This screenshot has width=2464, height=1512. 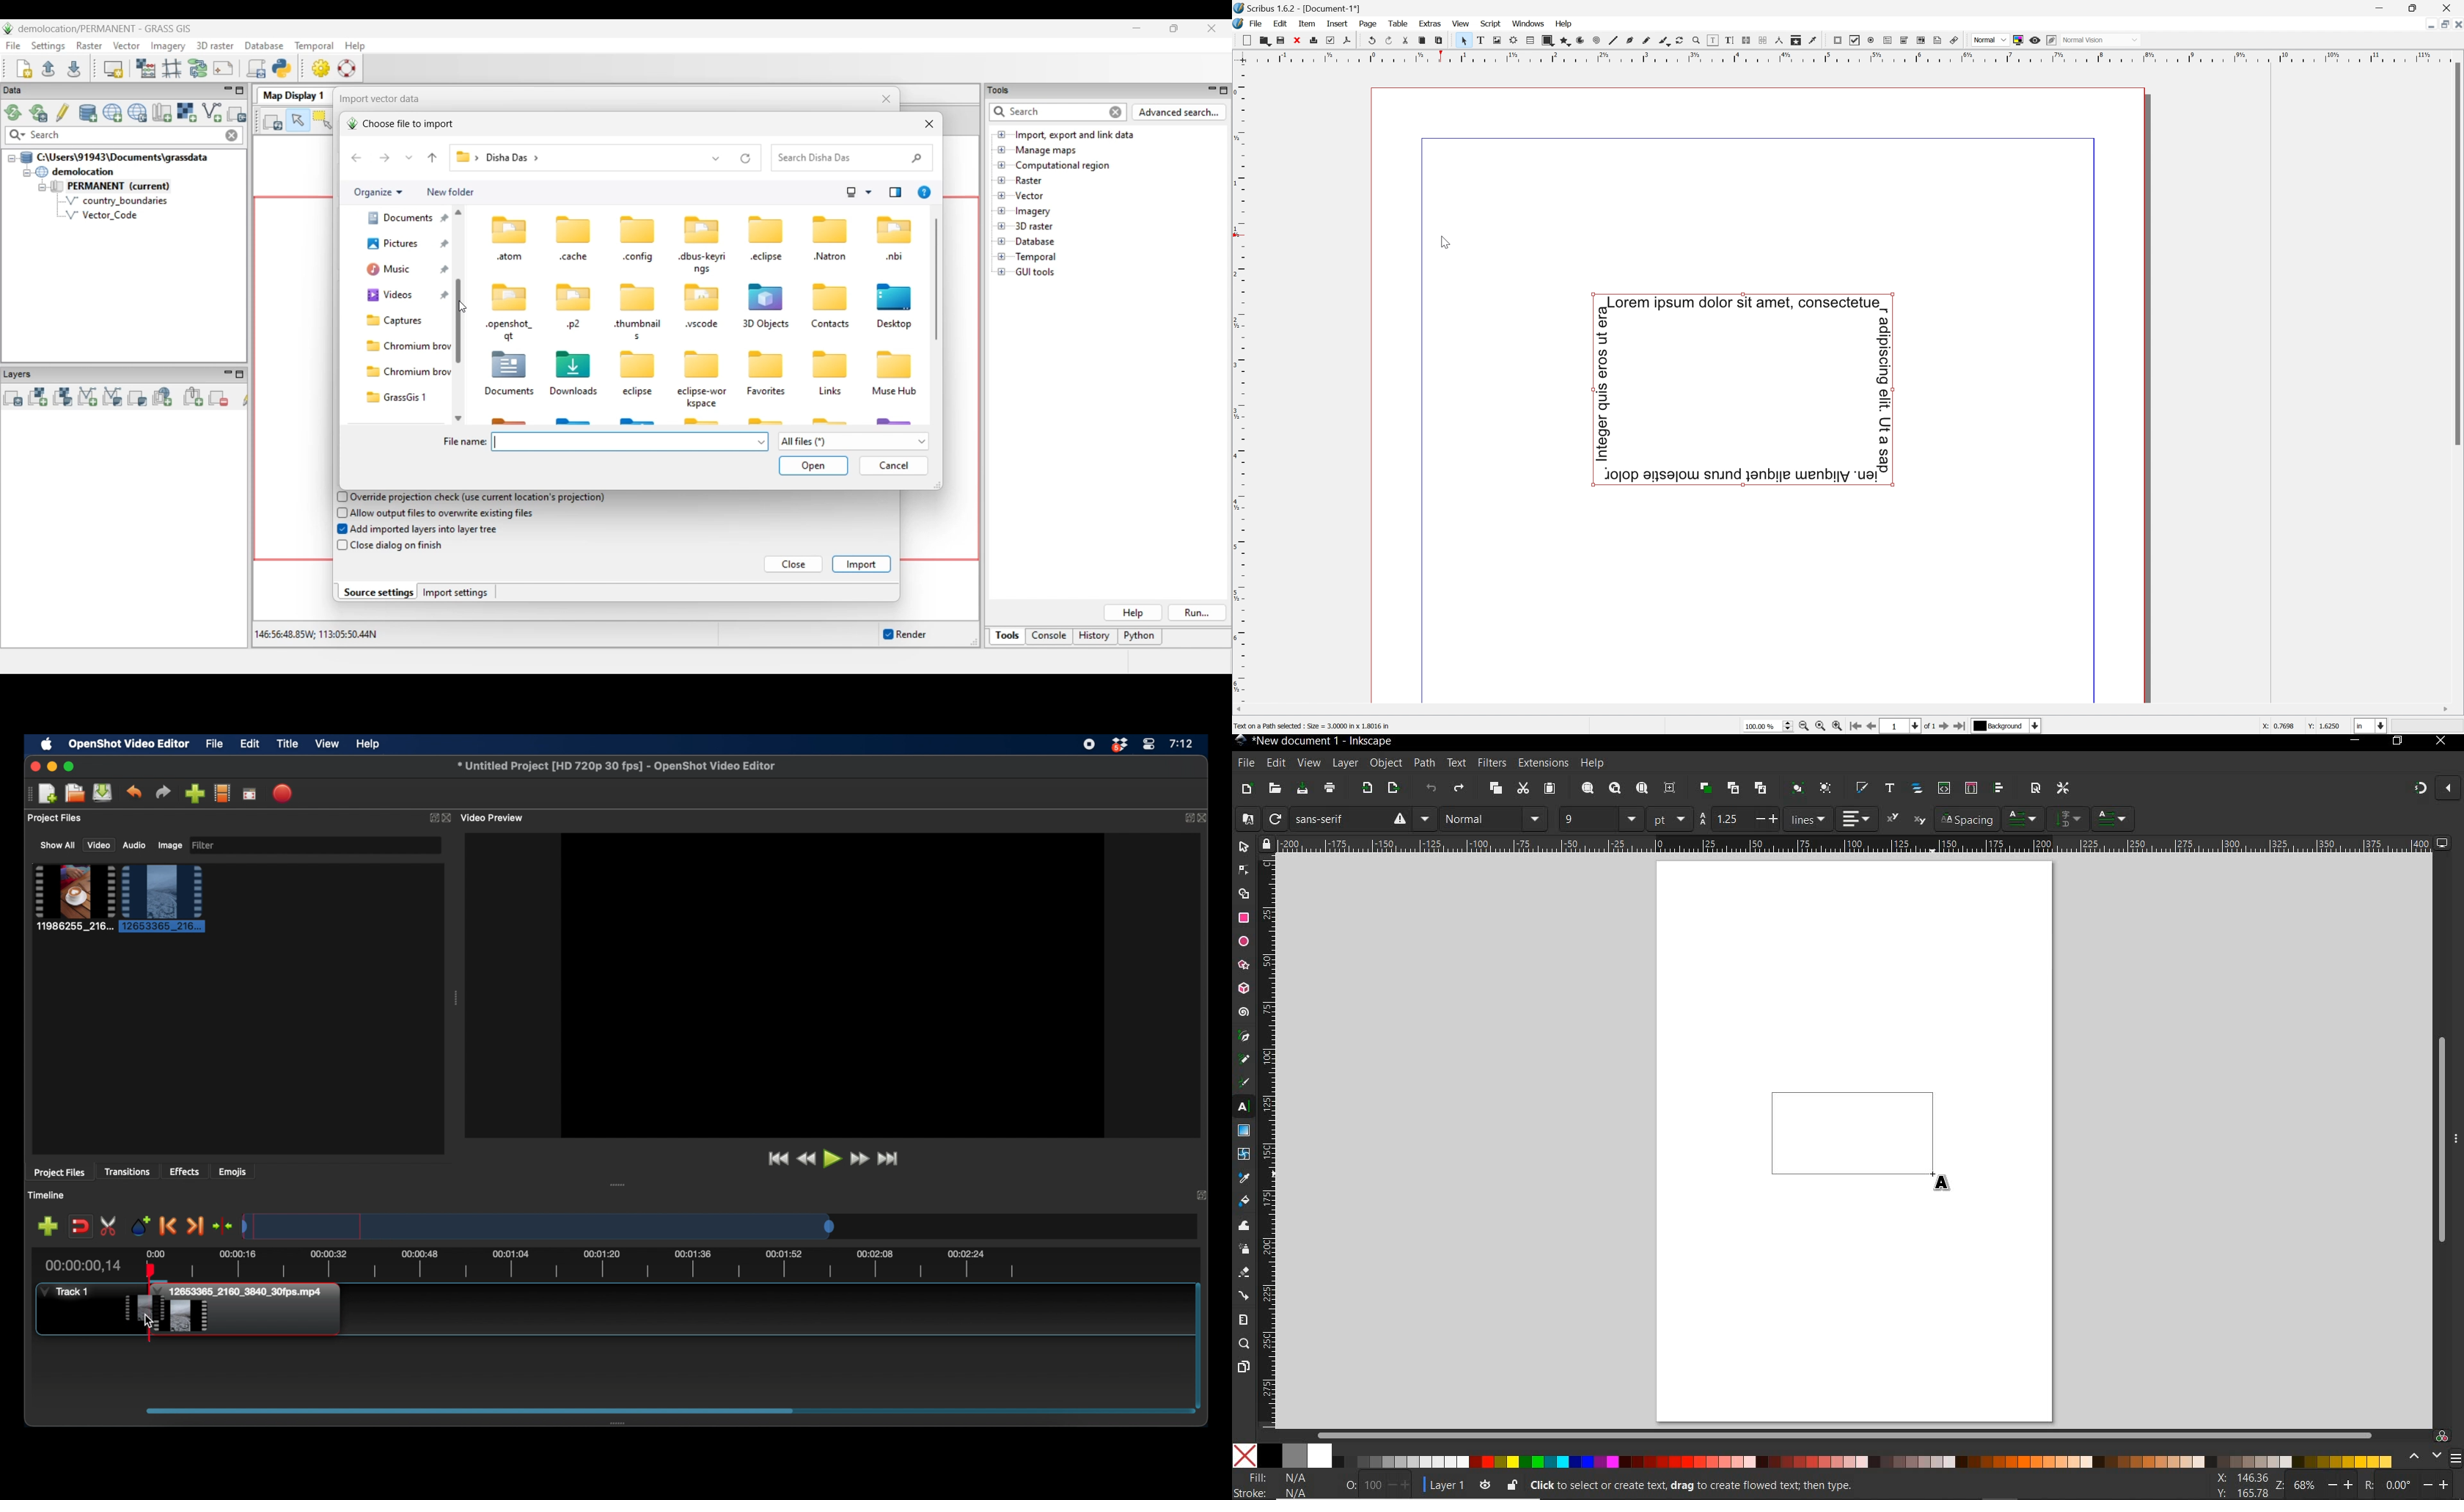 What do you see at coordinates (1989, 39) in the screenshot?
I see `Normal` at bounding box center [1989, 39].